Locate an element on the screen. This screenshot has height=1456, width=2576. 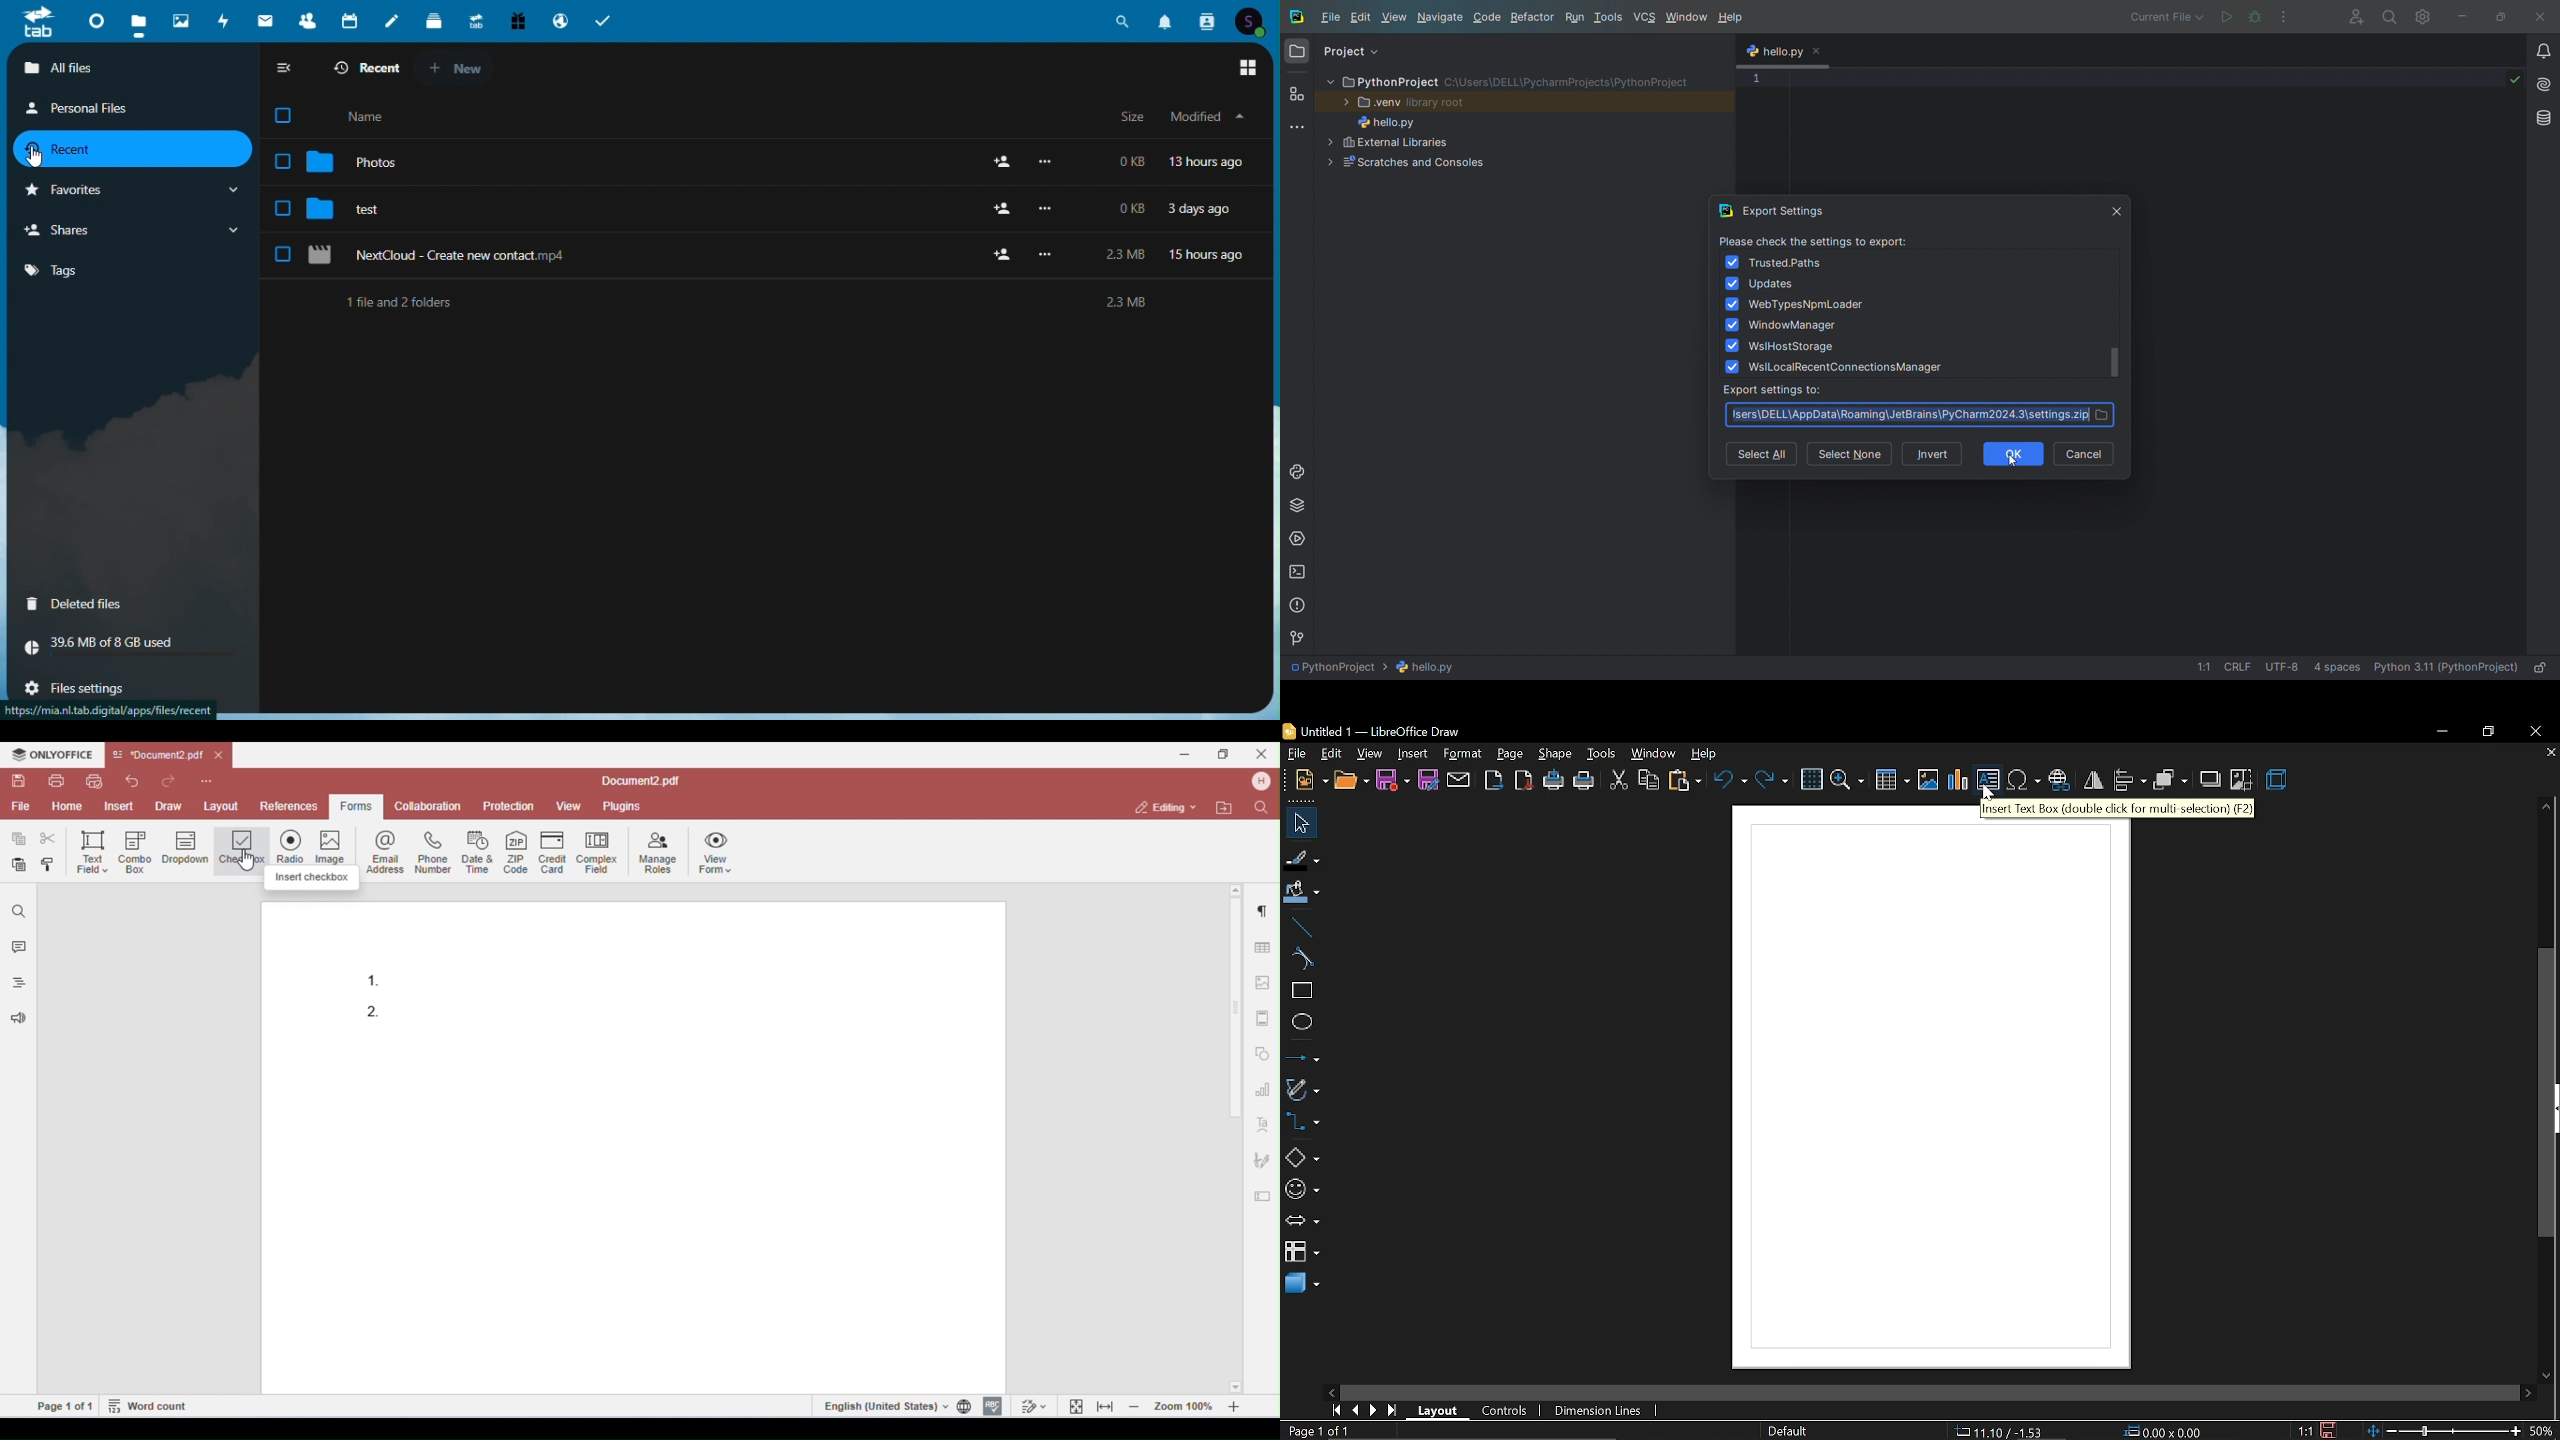
switch to grid view is located at coordinates (1248, 69).